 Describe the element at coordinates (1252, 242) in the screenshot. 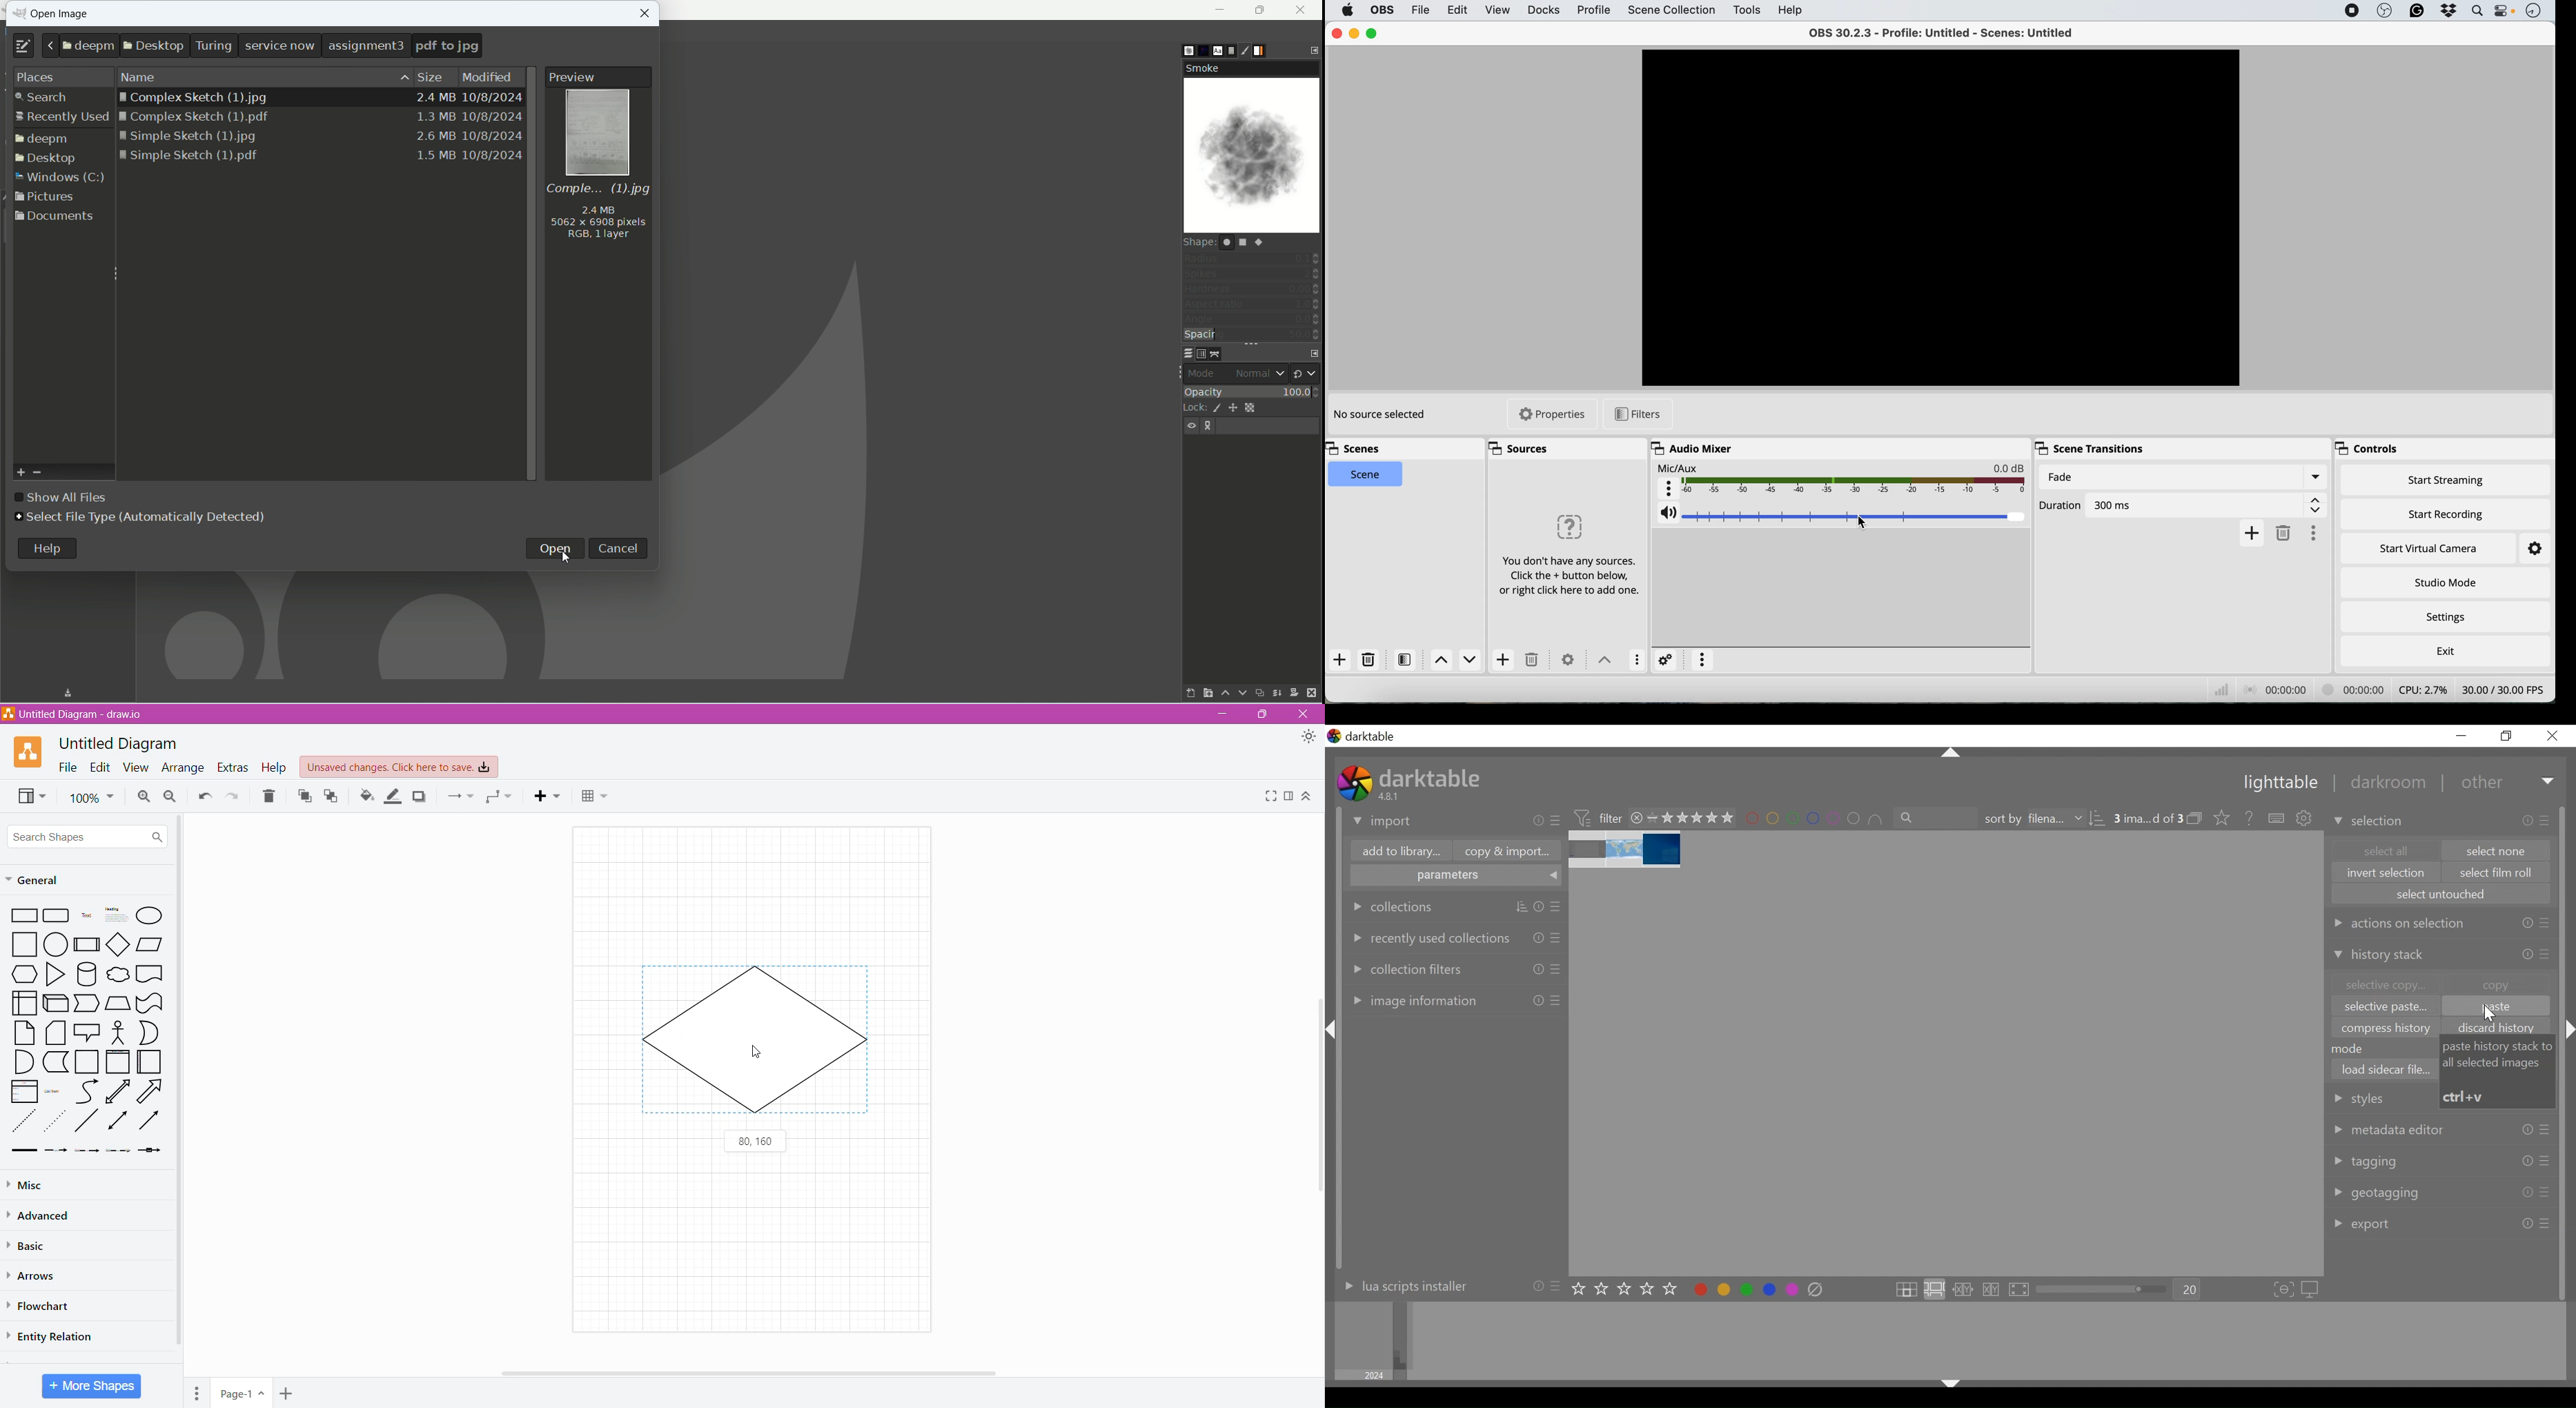

I see `shape` at that location.